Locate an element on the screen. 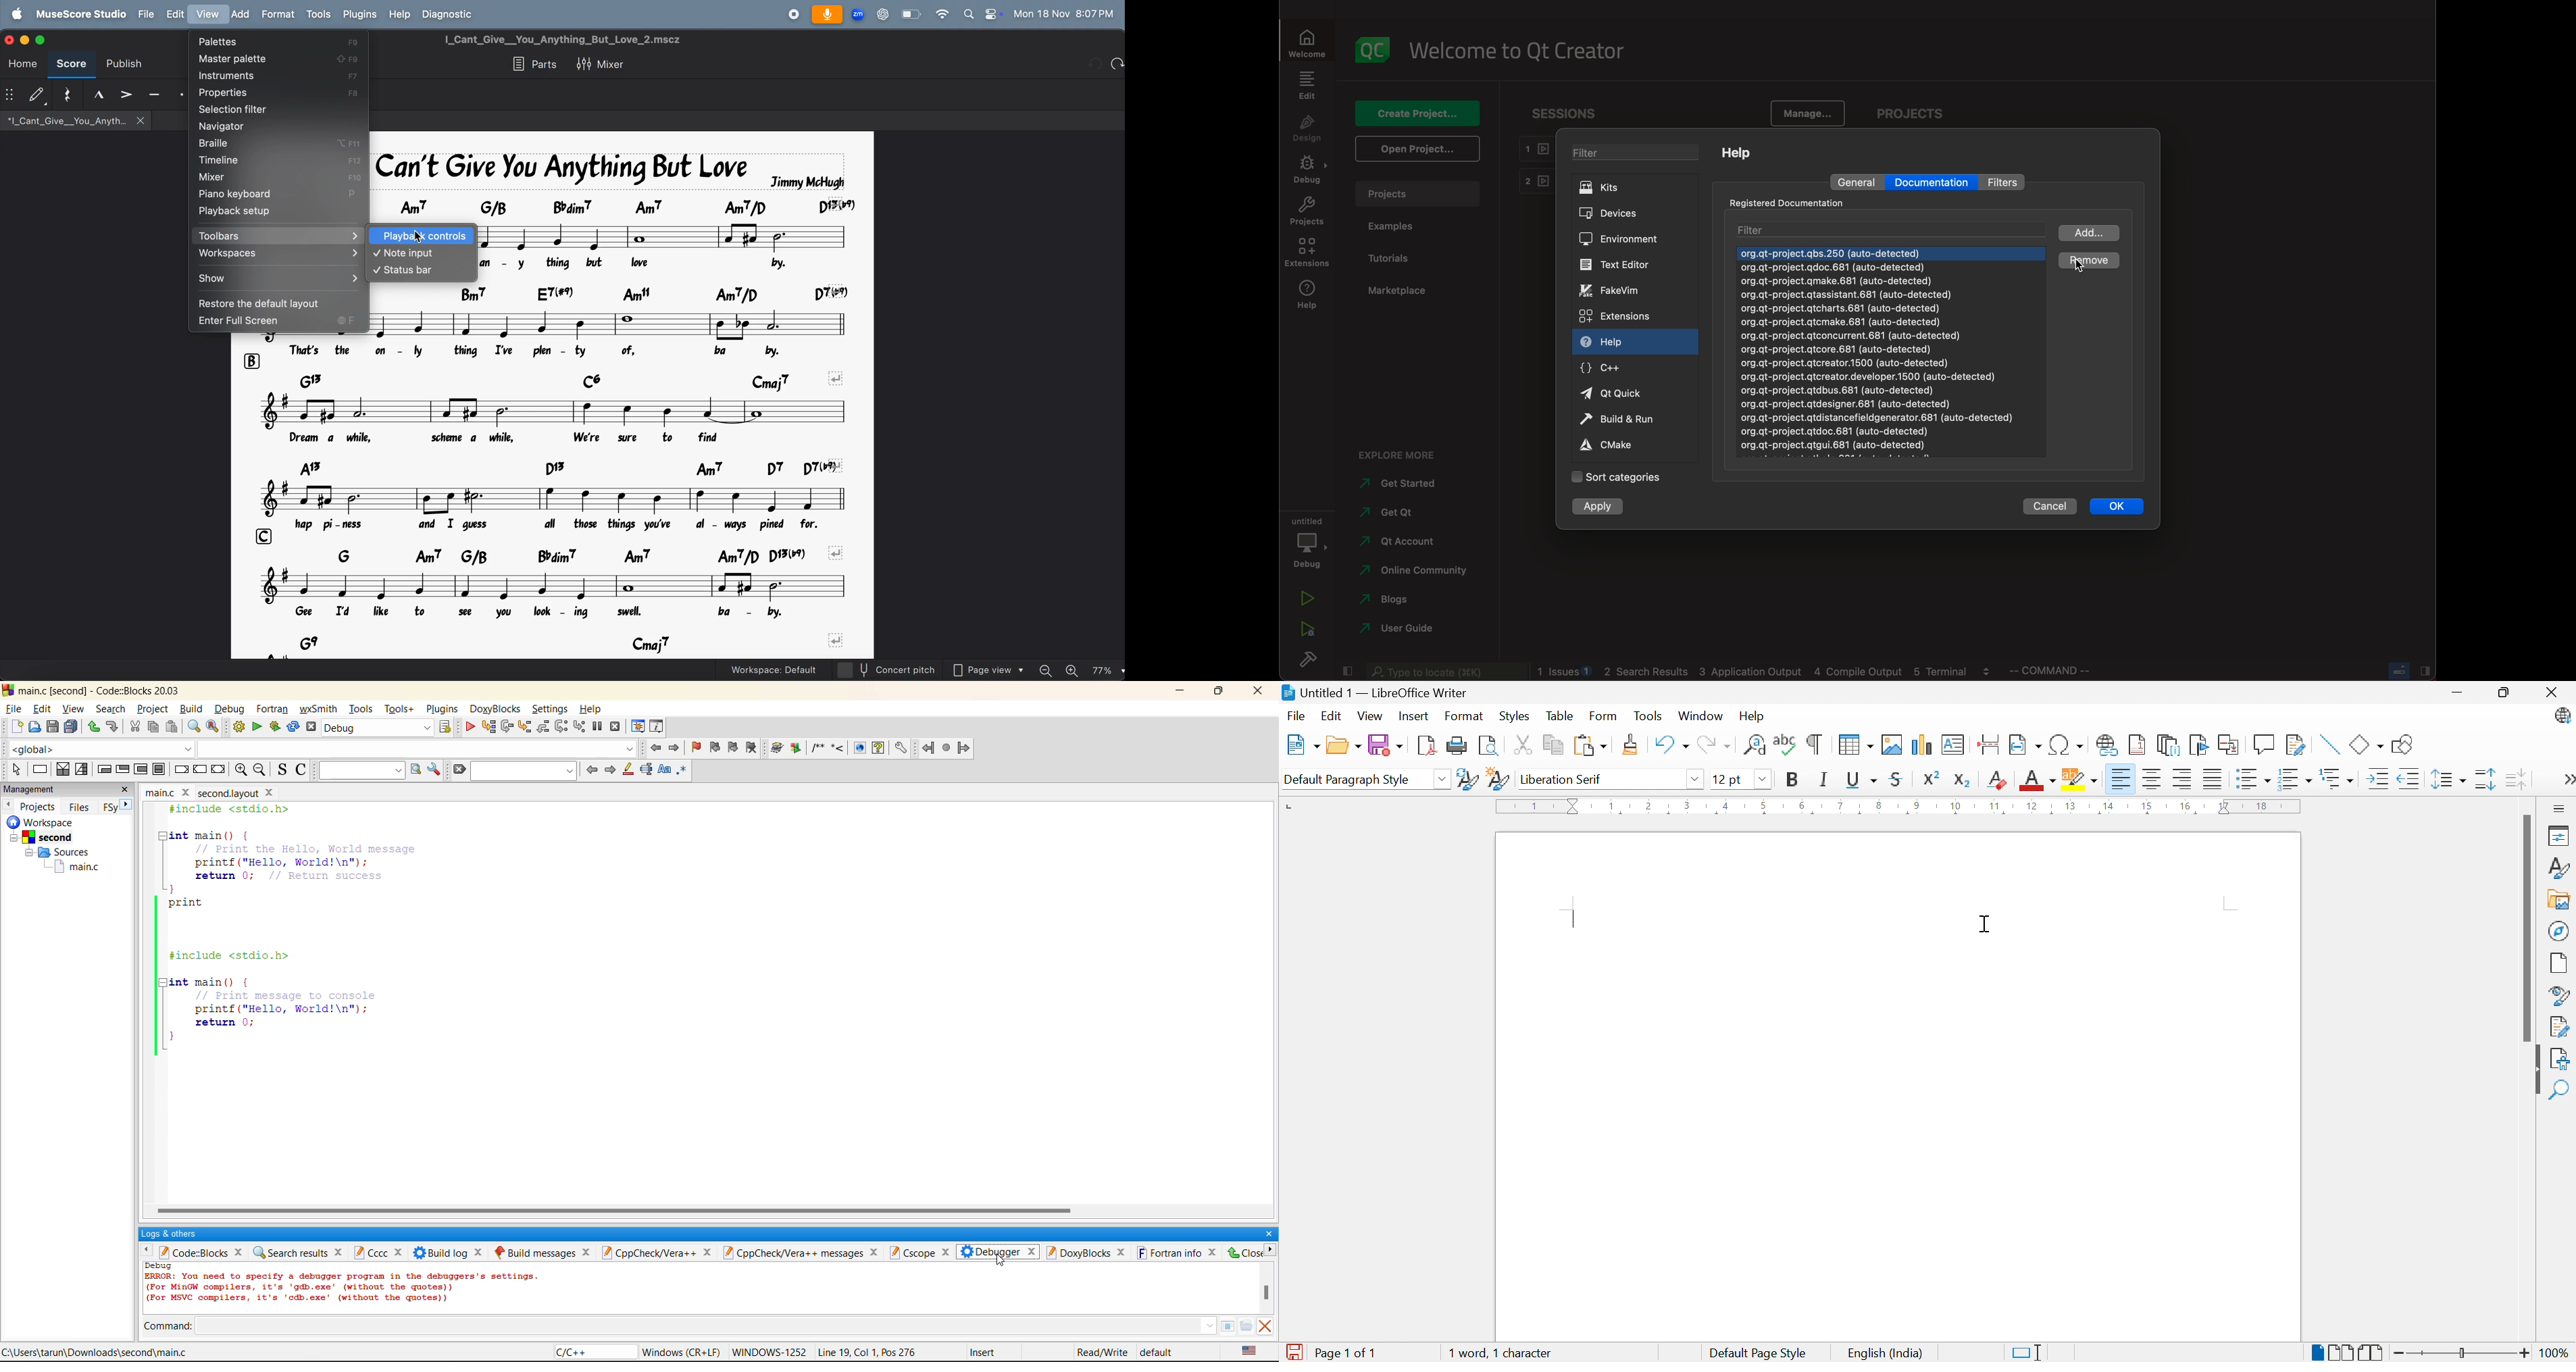  Insert is located at coordinates (1415, 715).